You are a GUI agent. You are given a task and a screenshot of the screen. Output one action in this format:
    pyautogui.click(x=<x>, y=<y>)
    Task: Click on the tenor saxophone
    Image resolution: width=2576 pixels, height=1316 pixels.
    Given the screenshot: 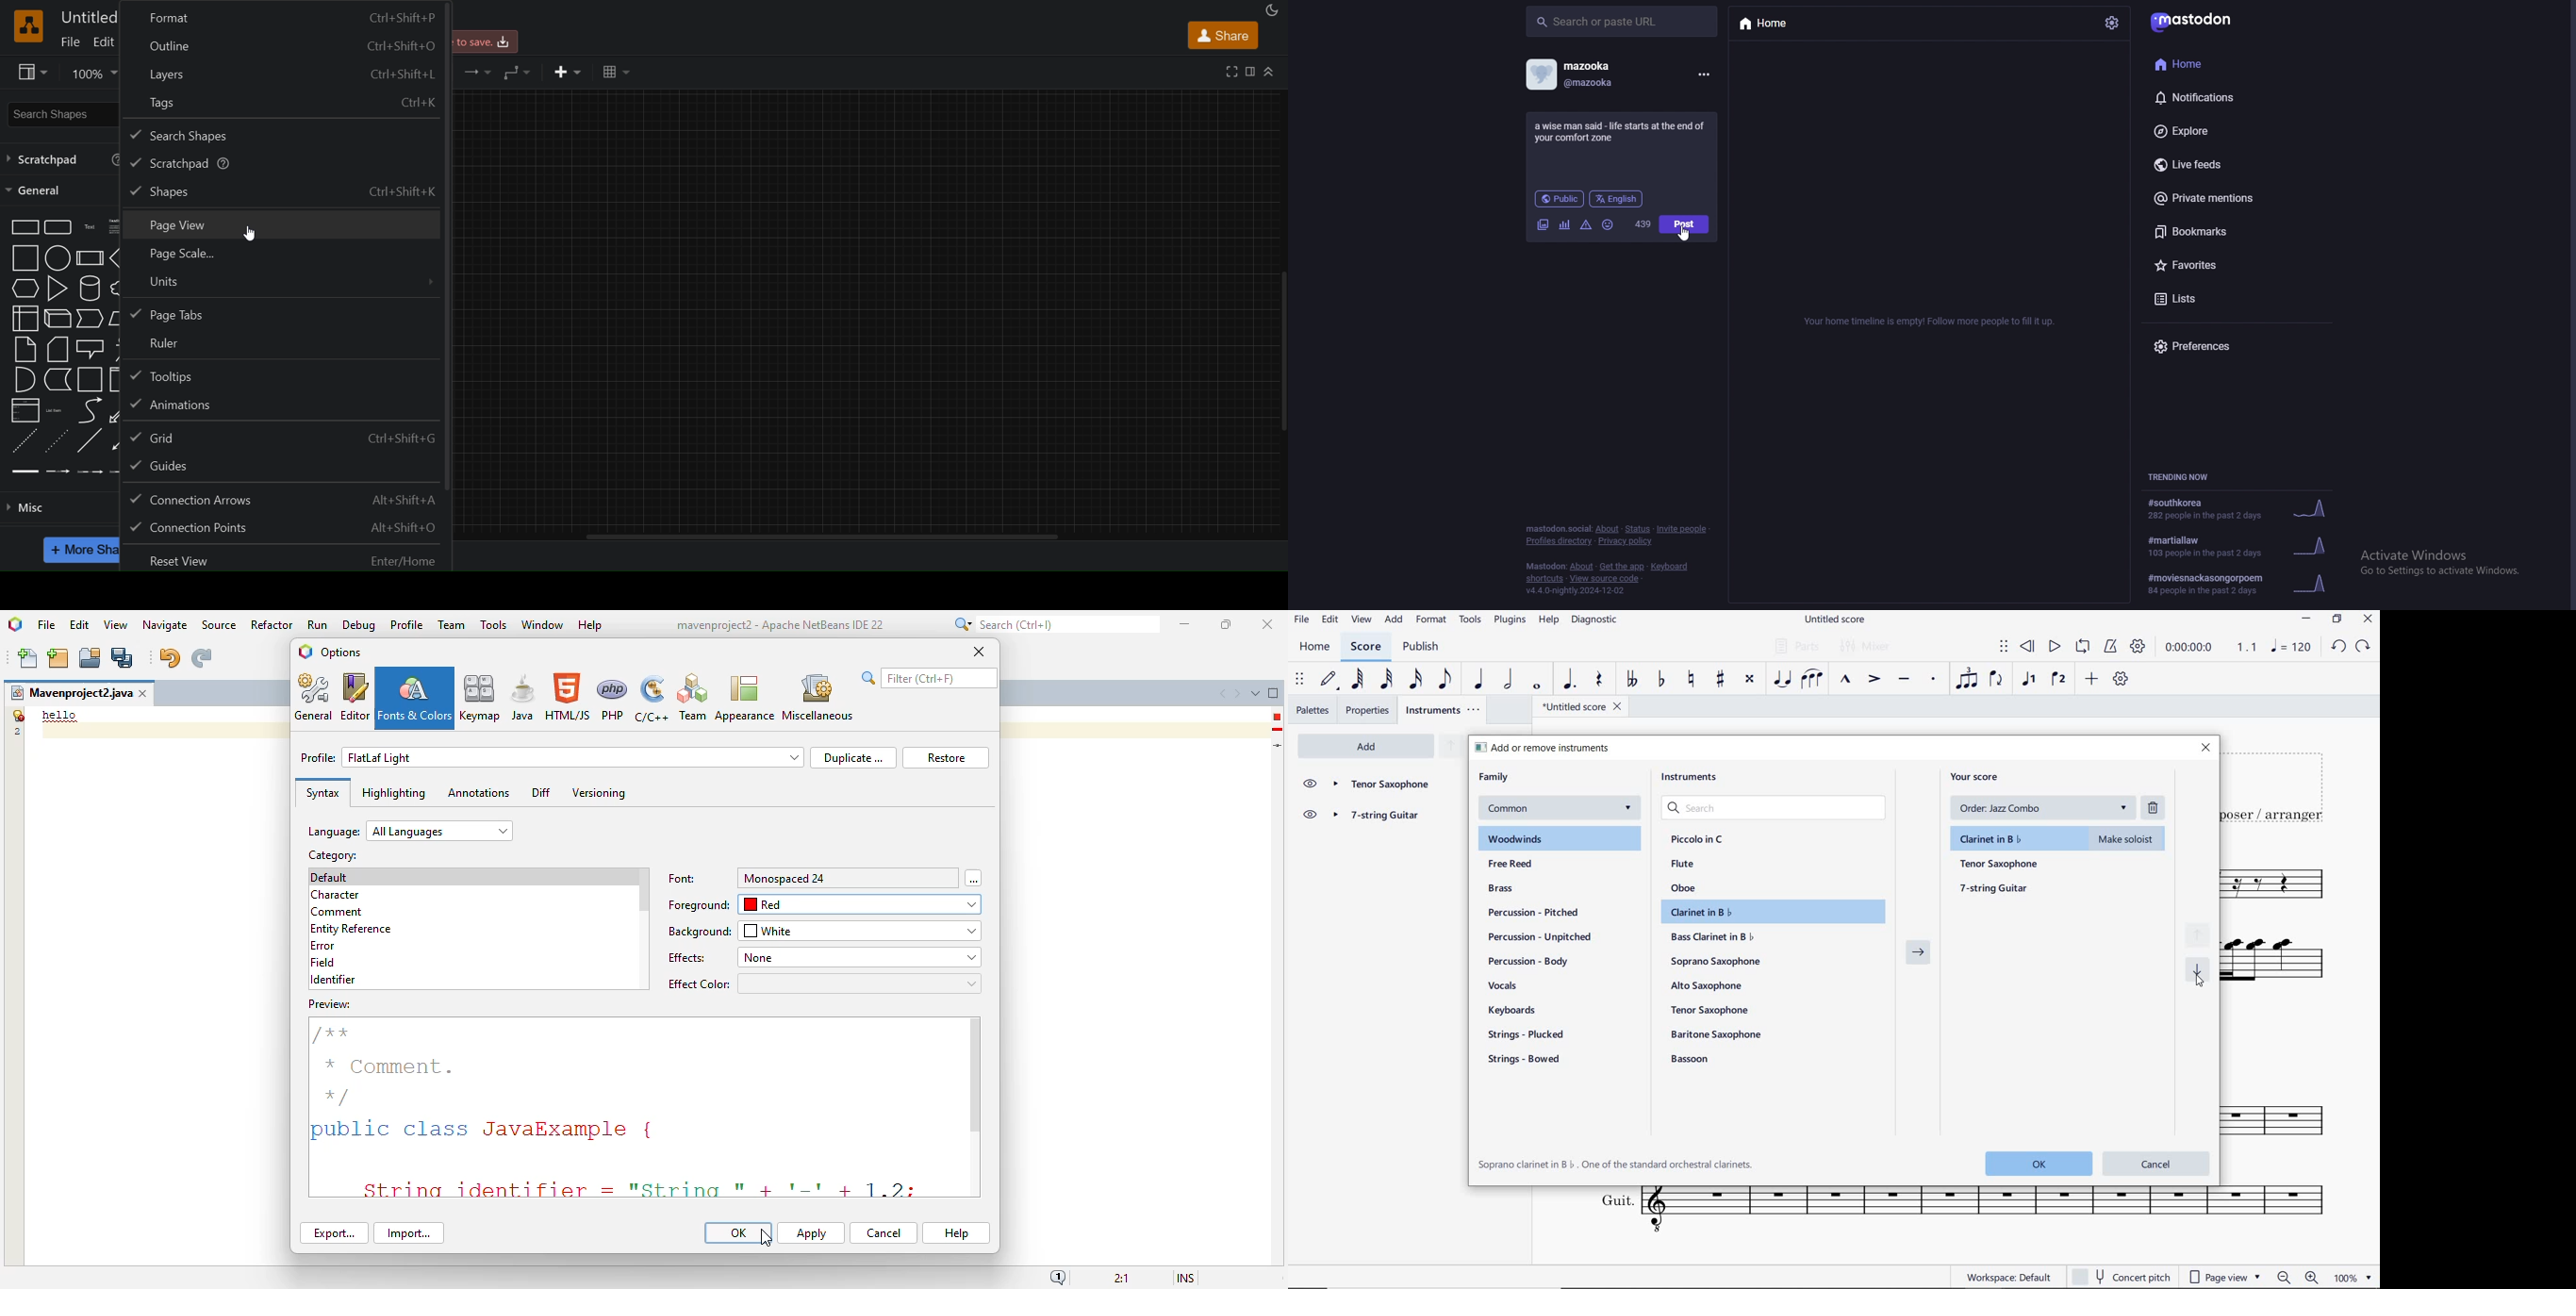 What is the action you would take?
    pyautogui.click(x=2001, y=864)
    